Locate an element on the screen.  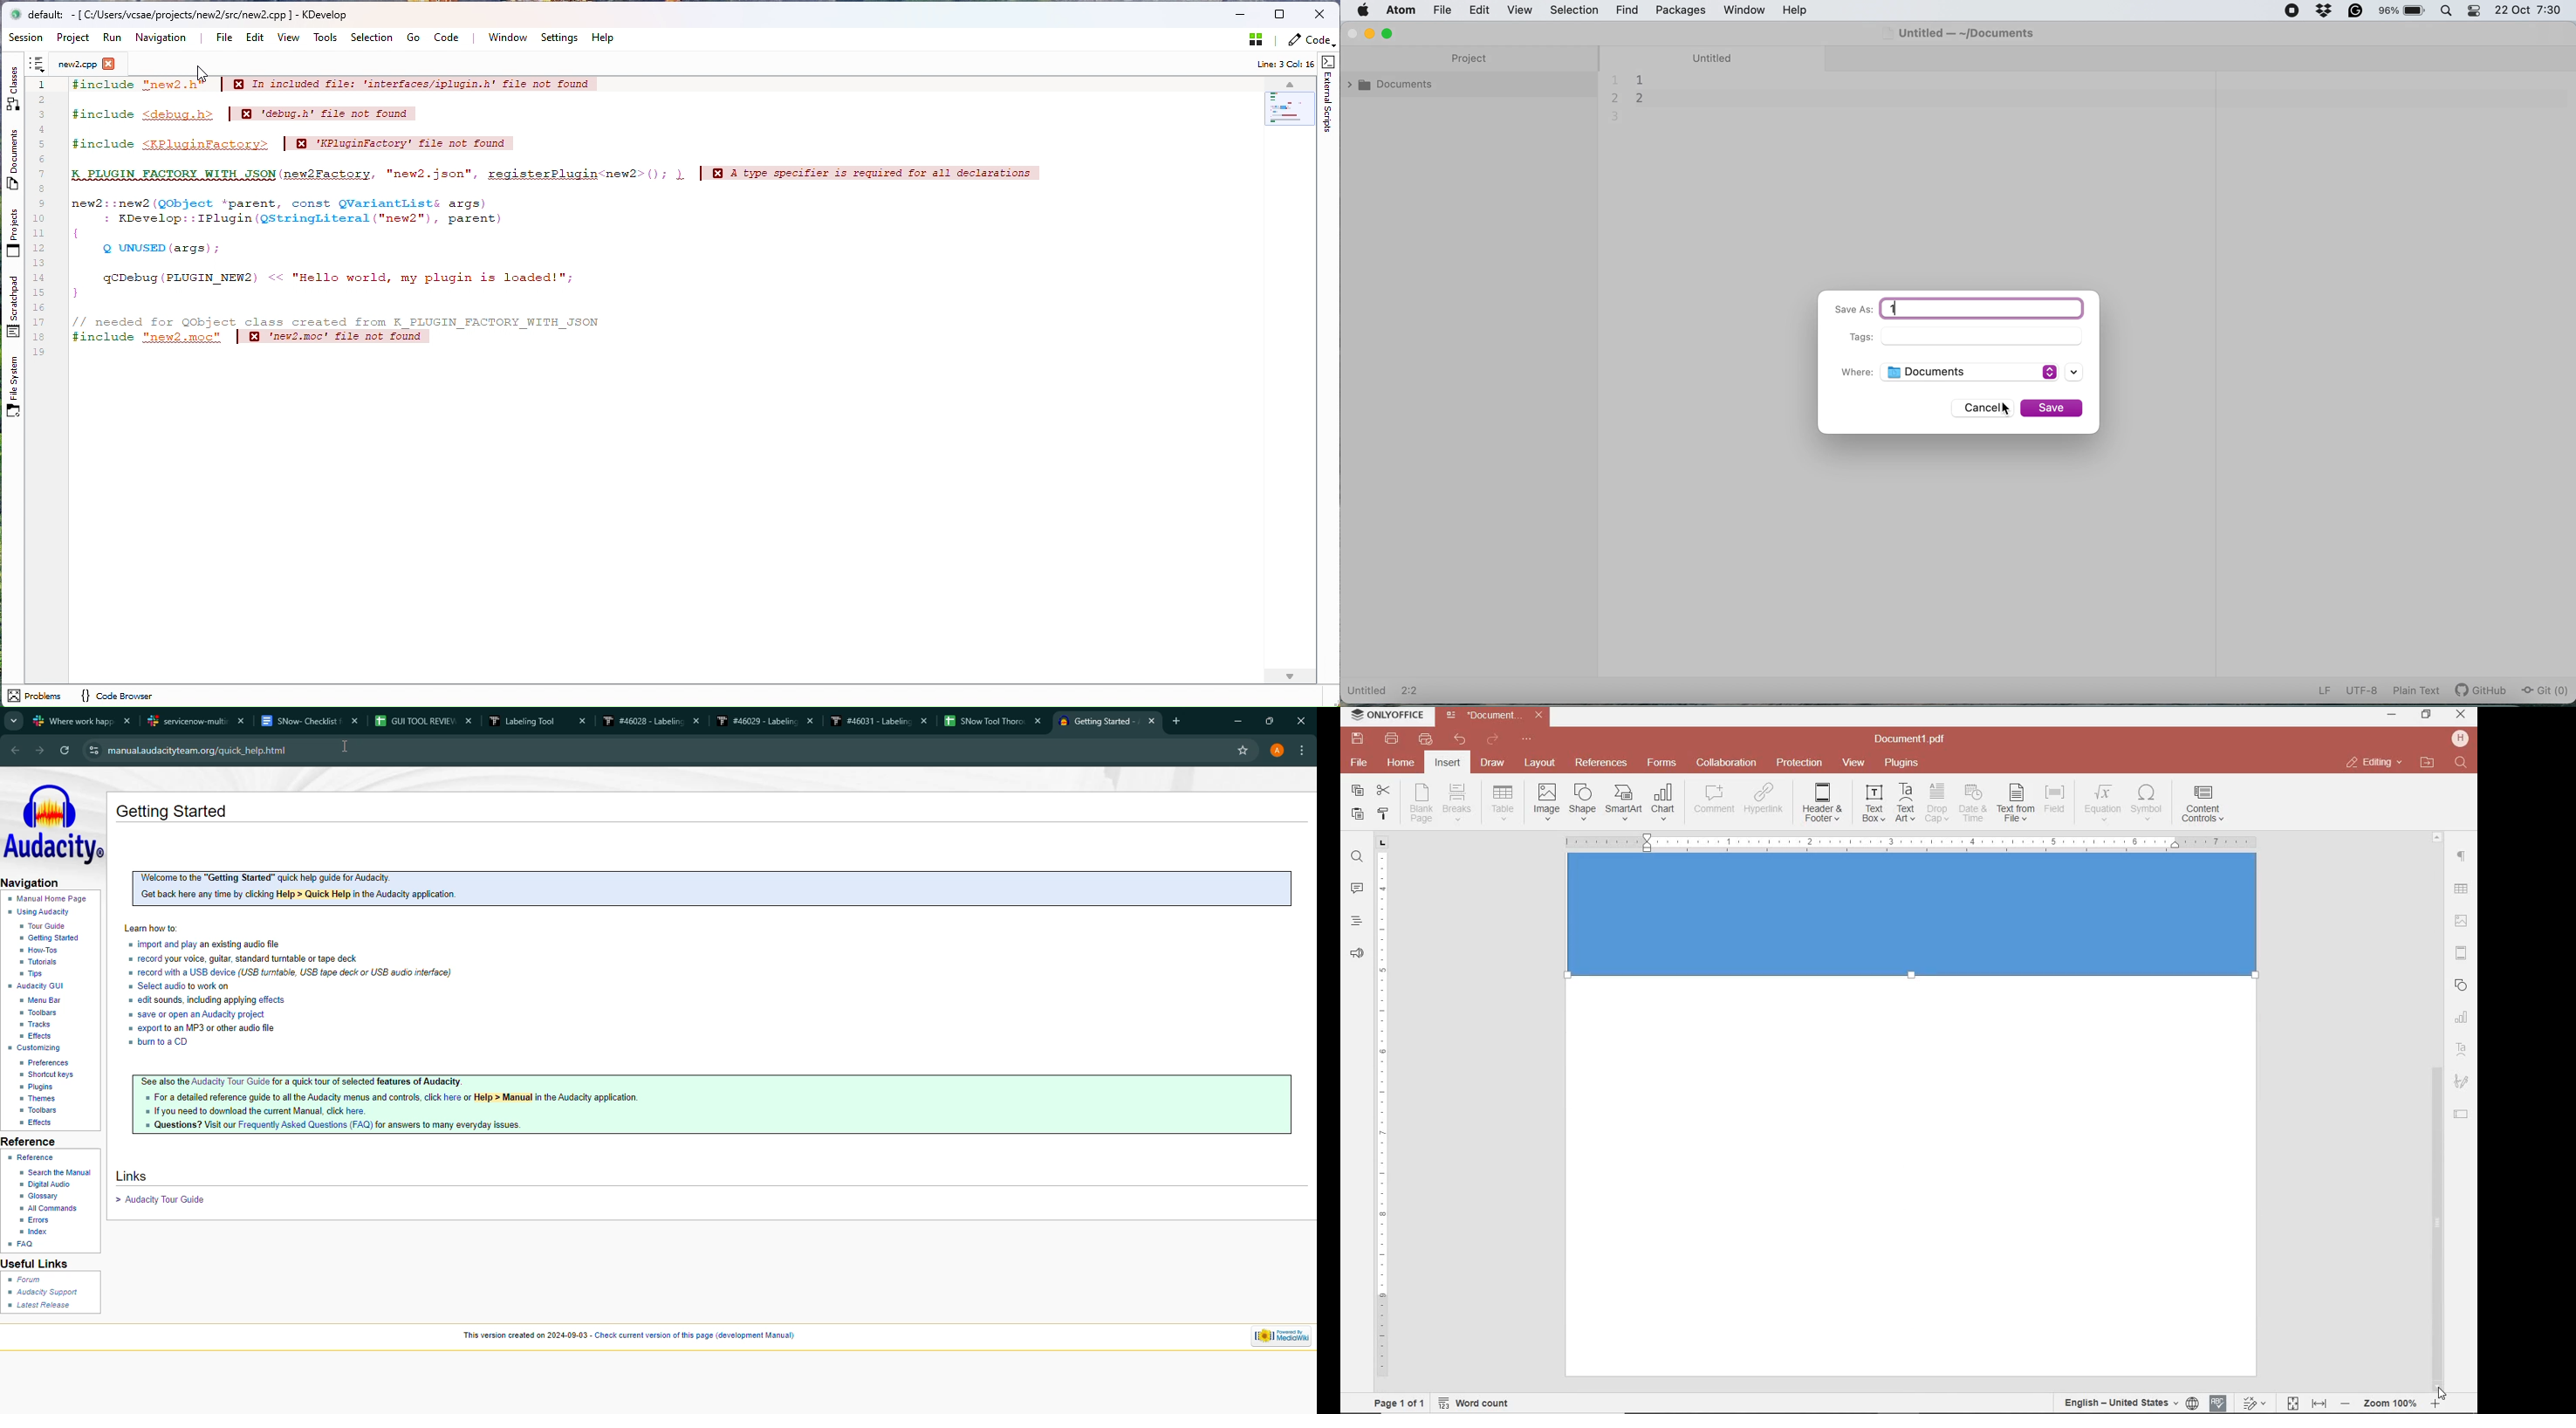
Labeling Tool is located at coordinates (539, 721).